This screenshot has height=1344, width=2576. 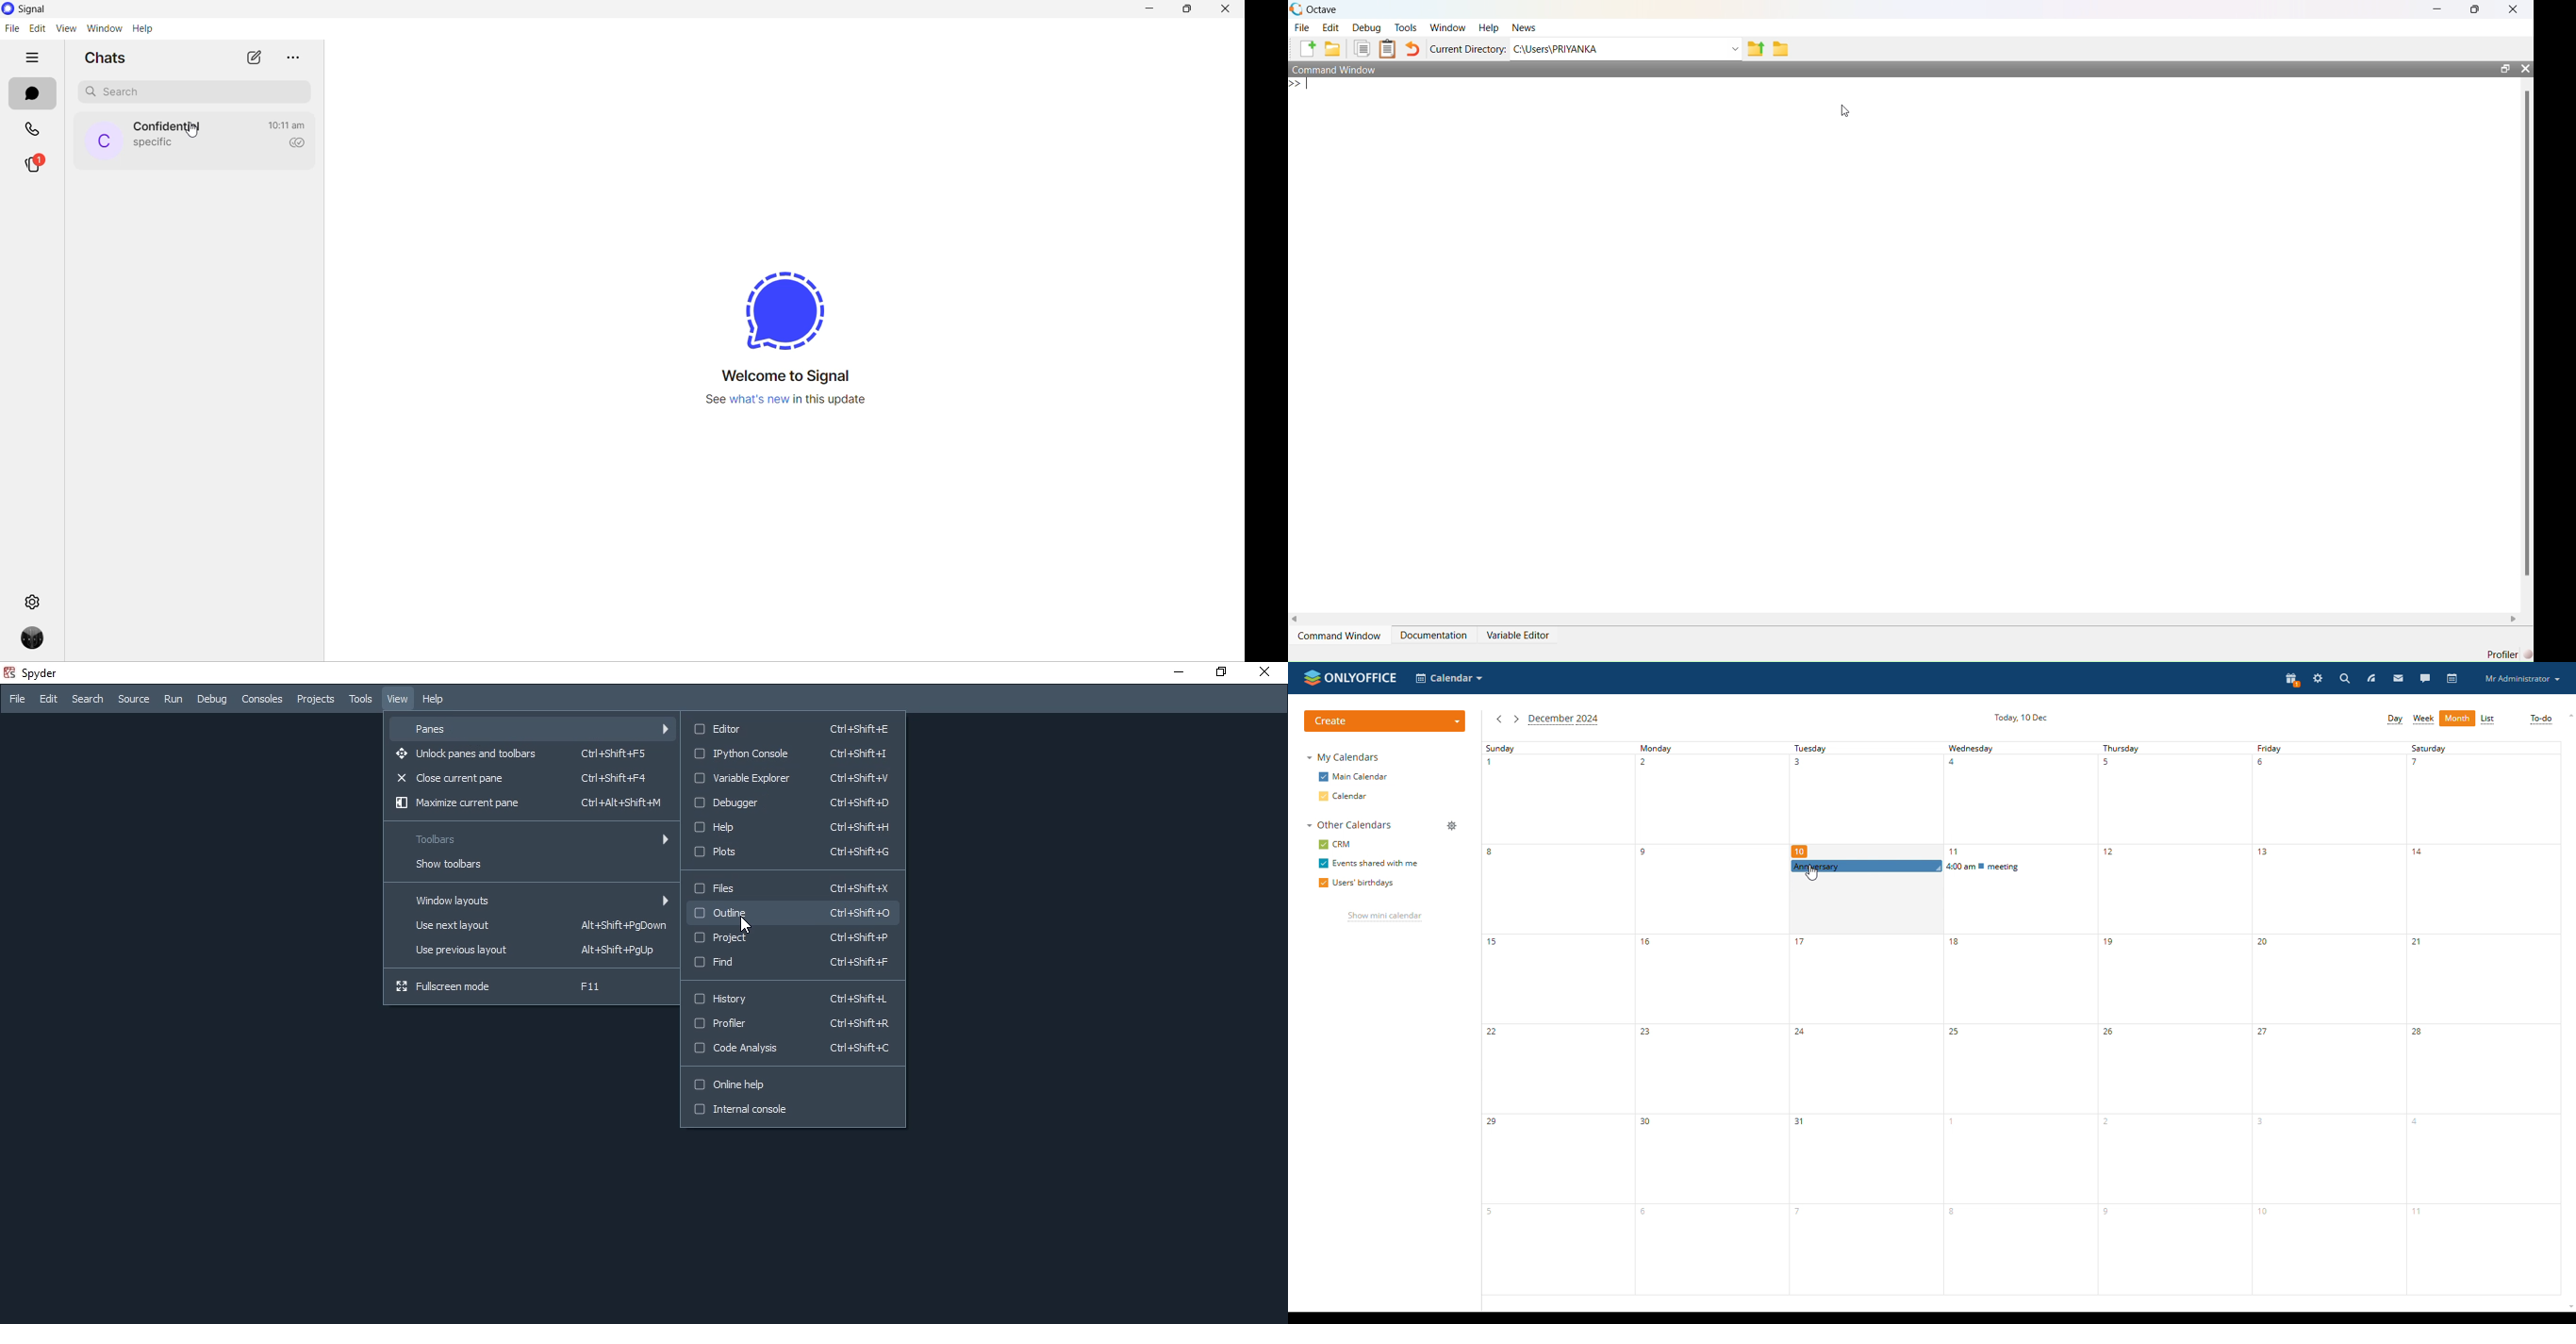 I want to click on Tools, so click(x=359, y=698).